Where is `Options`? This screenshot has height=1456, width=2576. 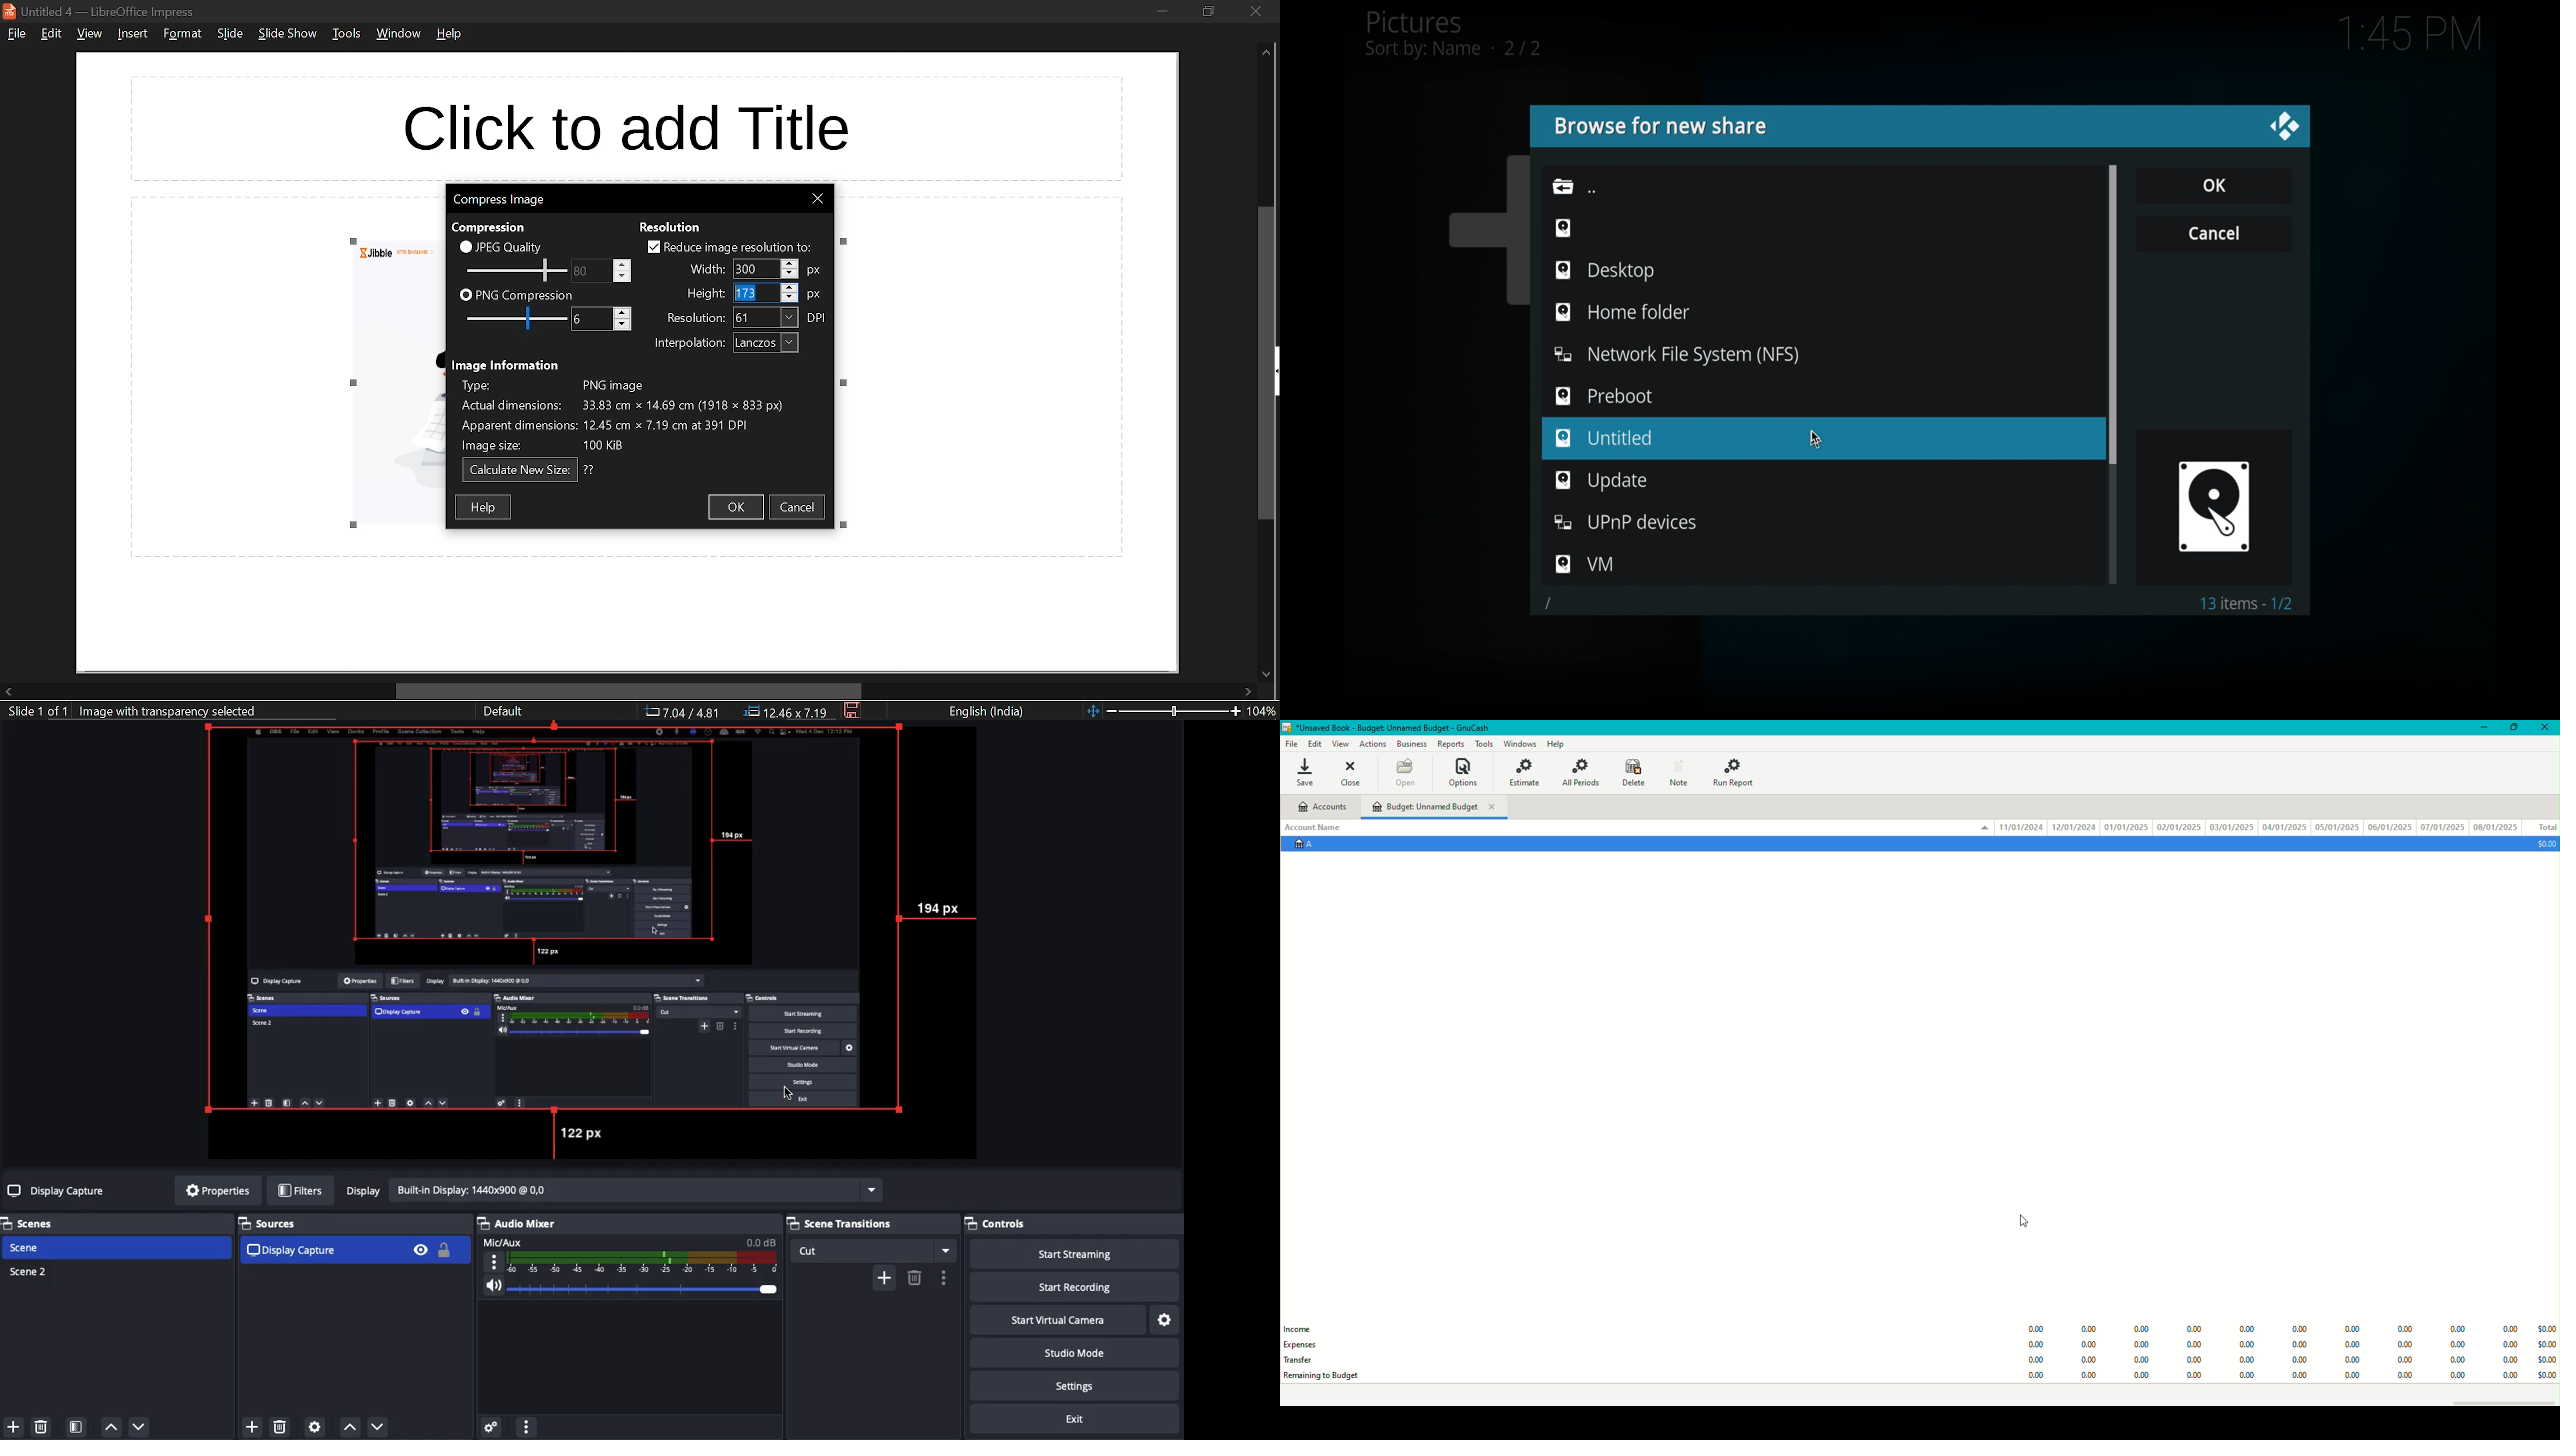
Options is located at coordinates (1465, 773).